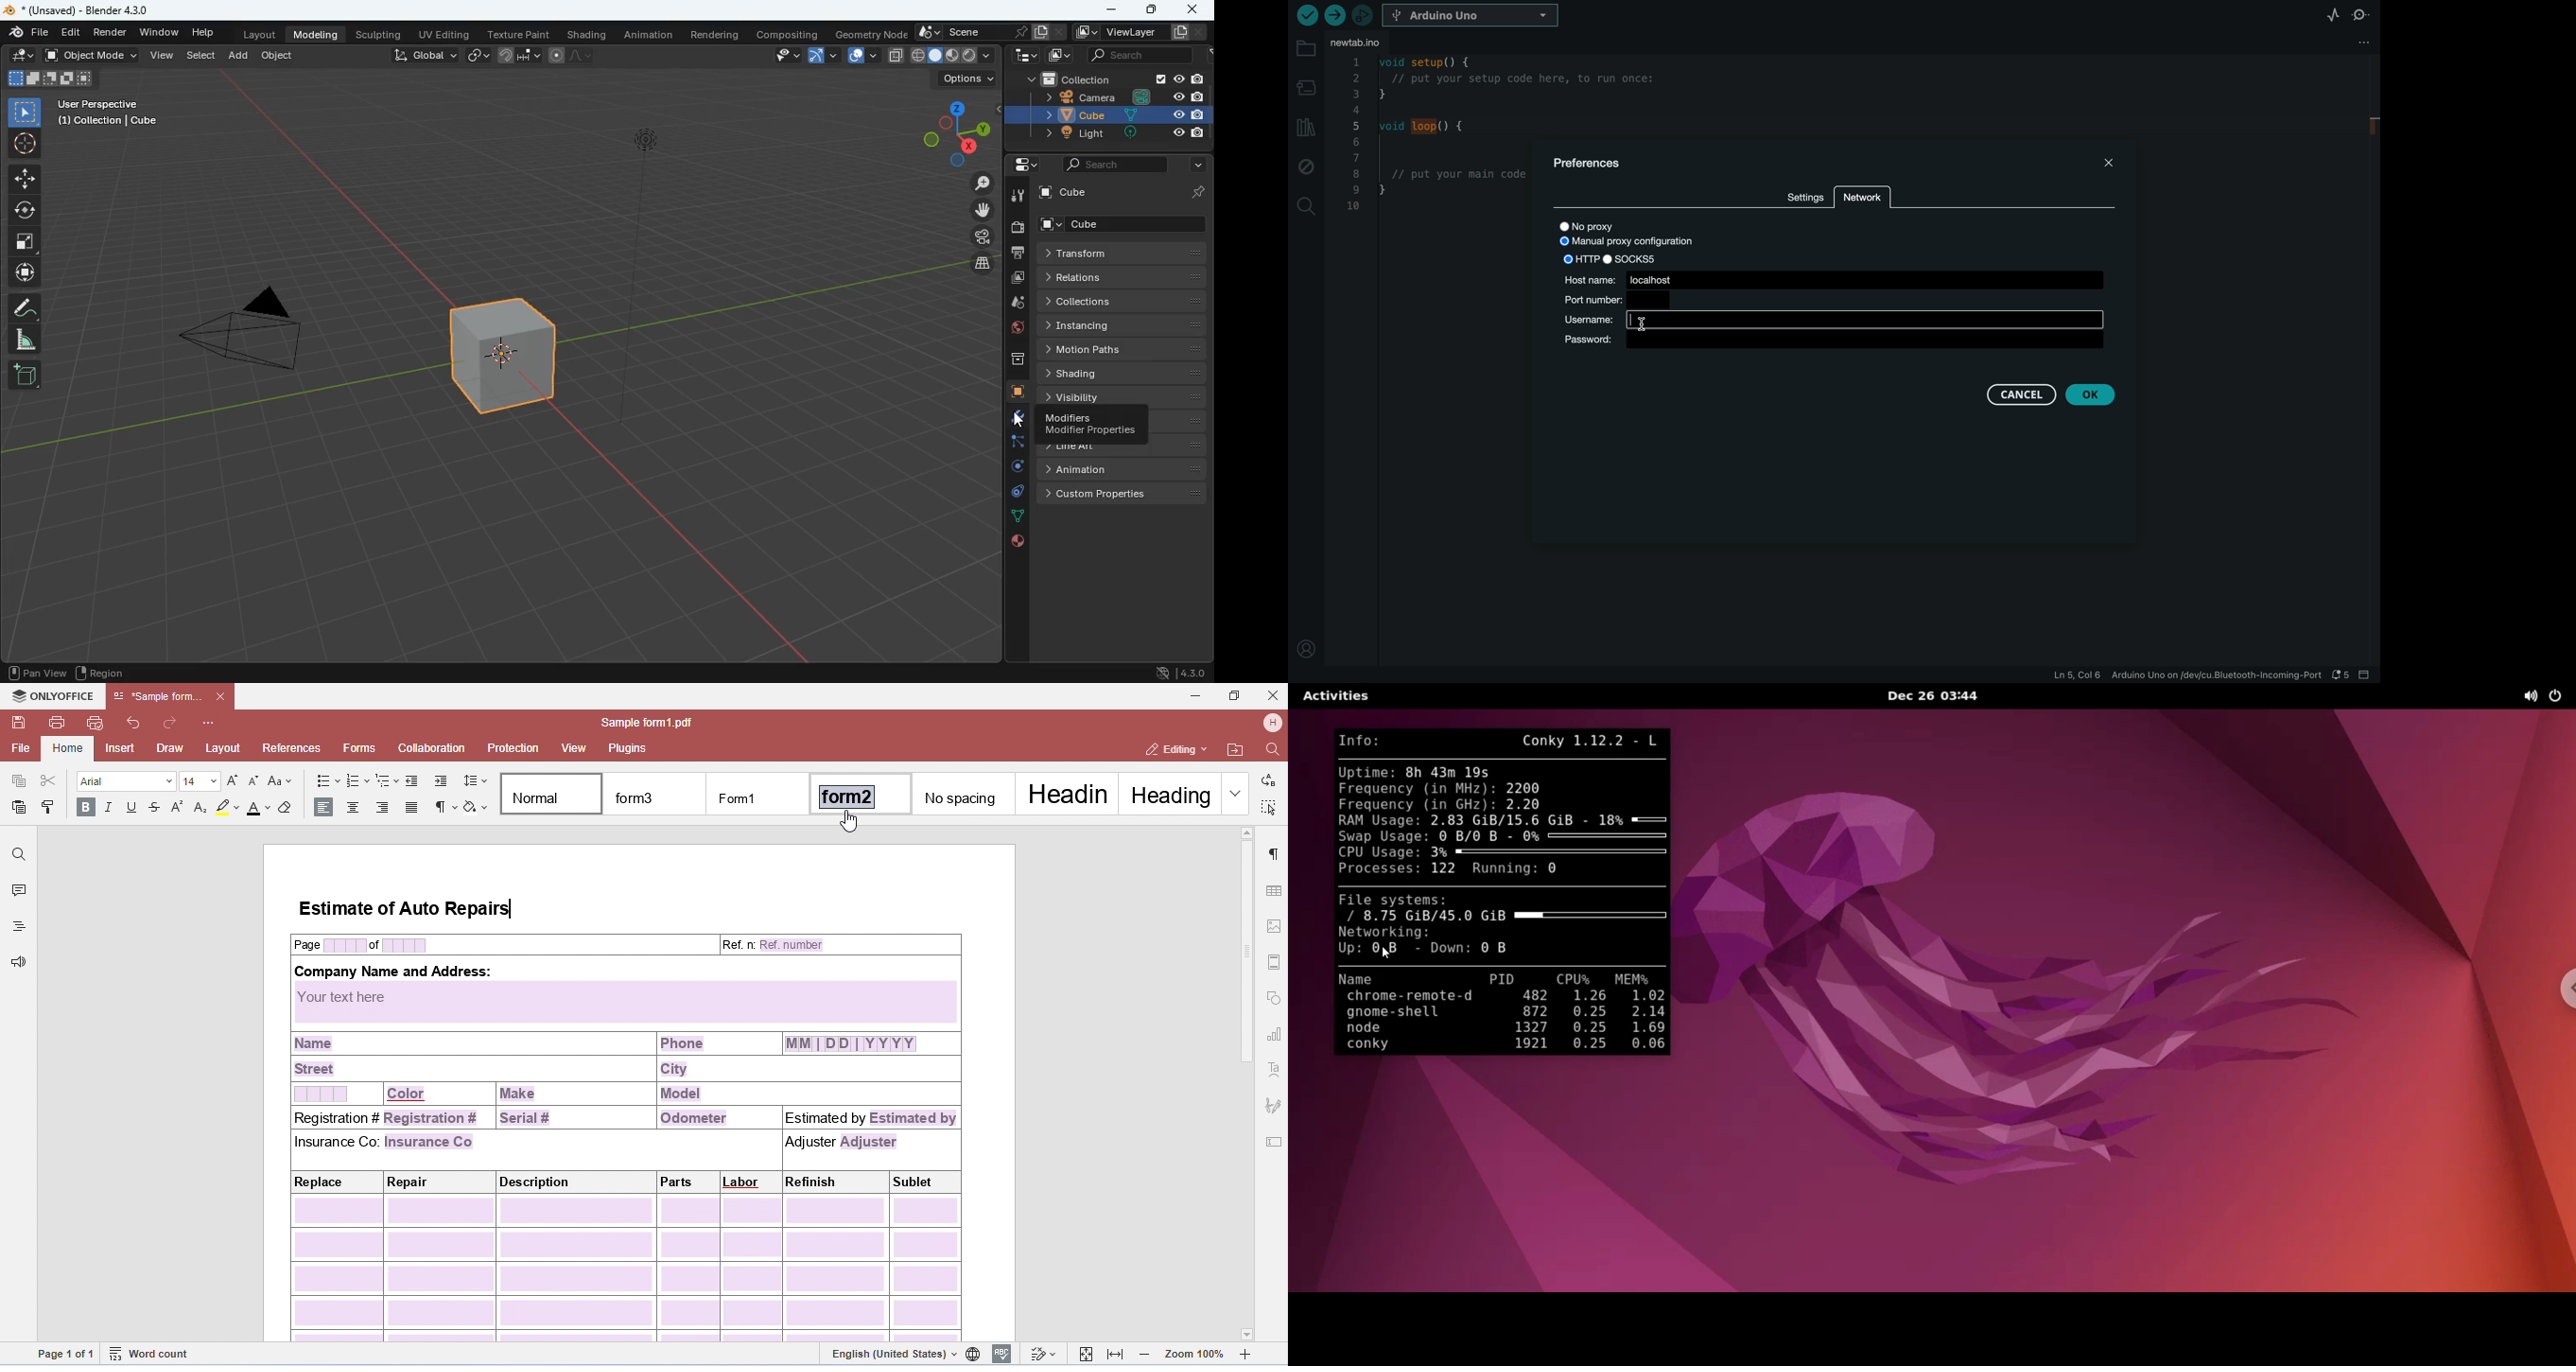 This screenshot has width=2576, height=1372. Describe the element at coordinates (35, 671) in the screenshot. I see `pan view` at that location.